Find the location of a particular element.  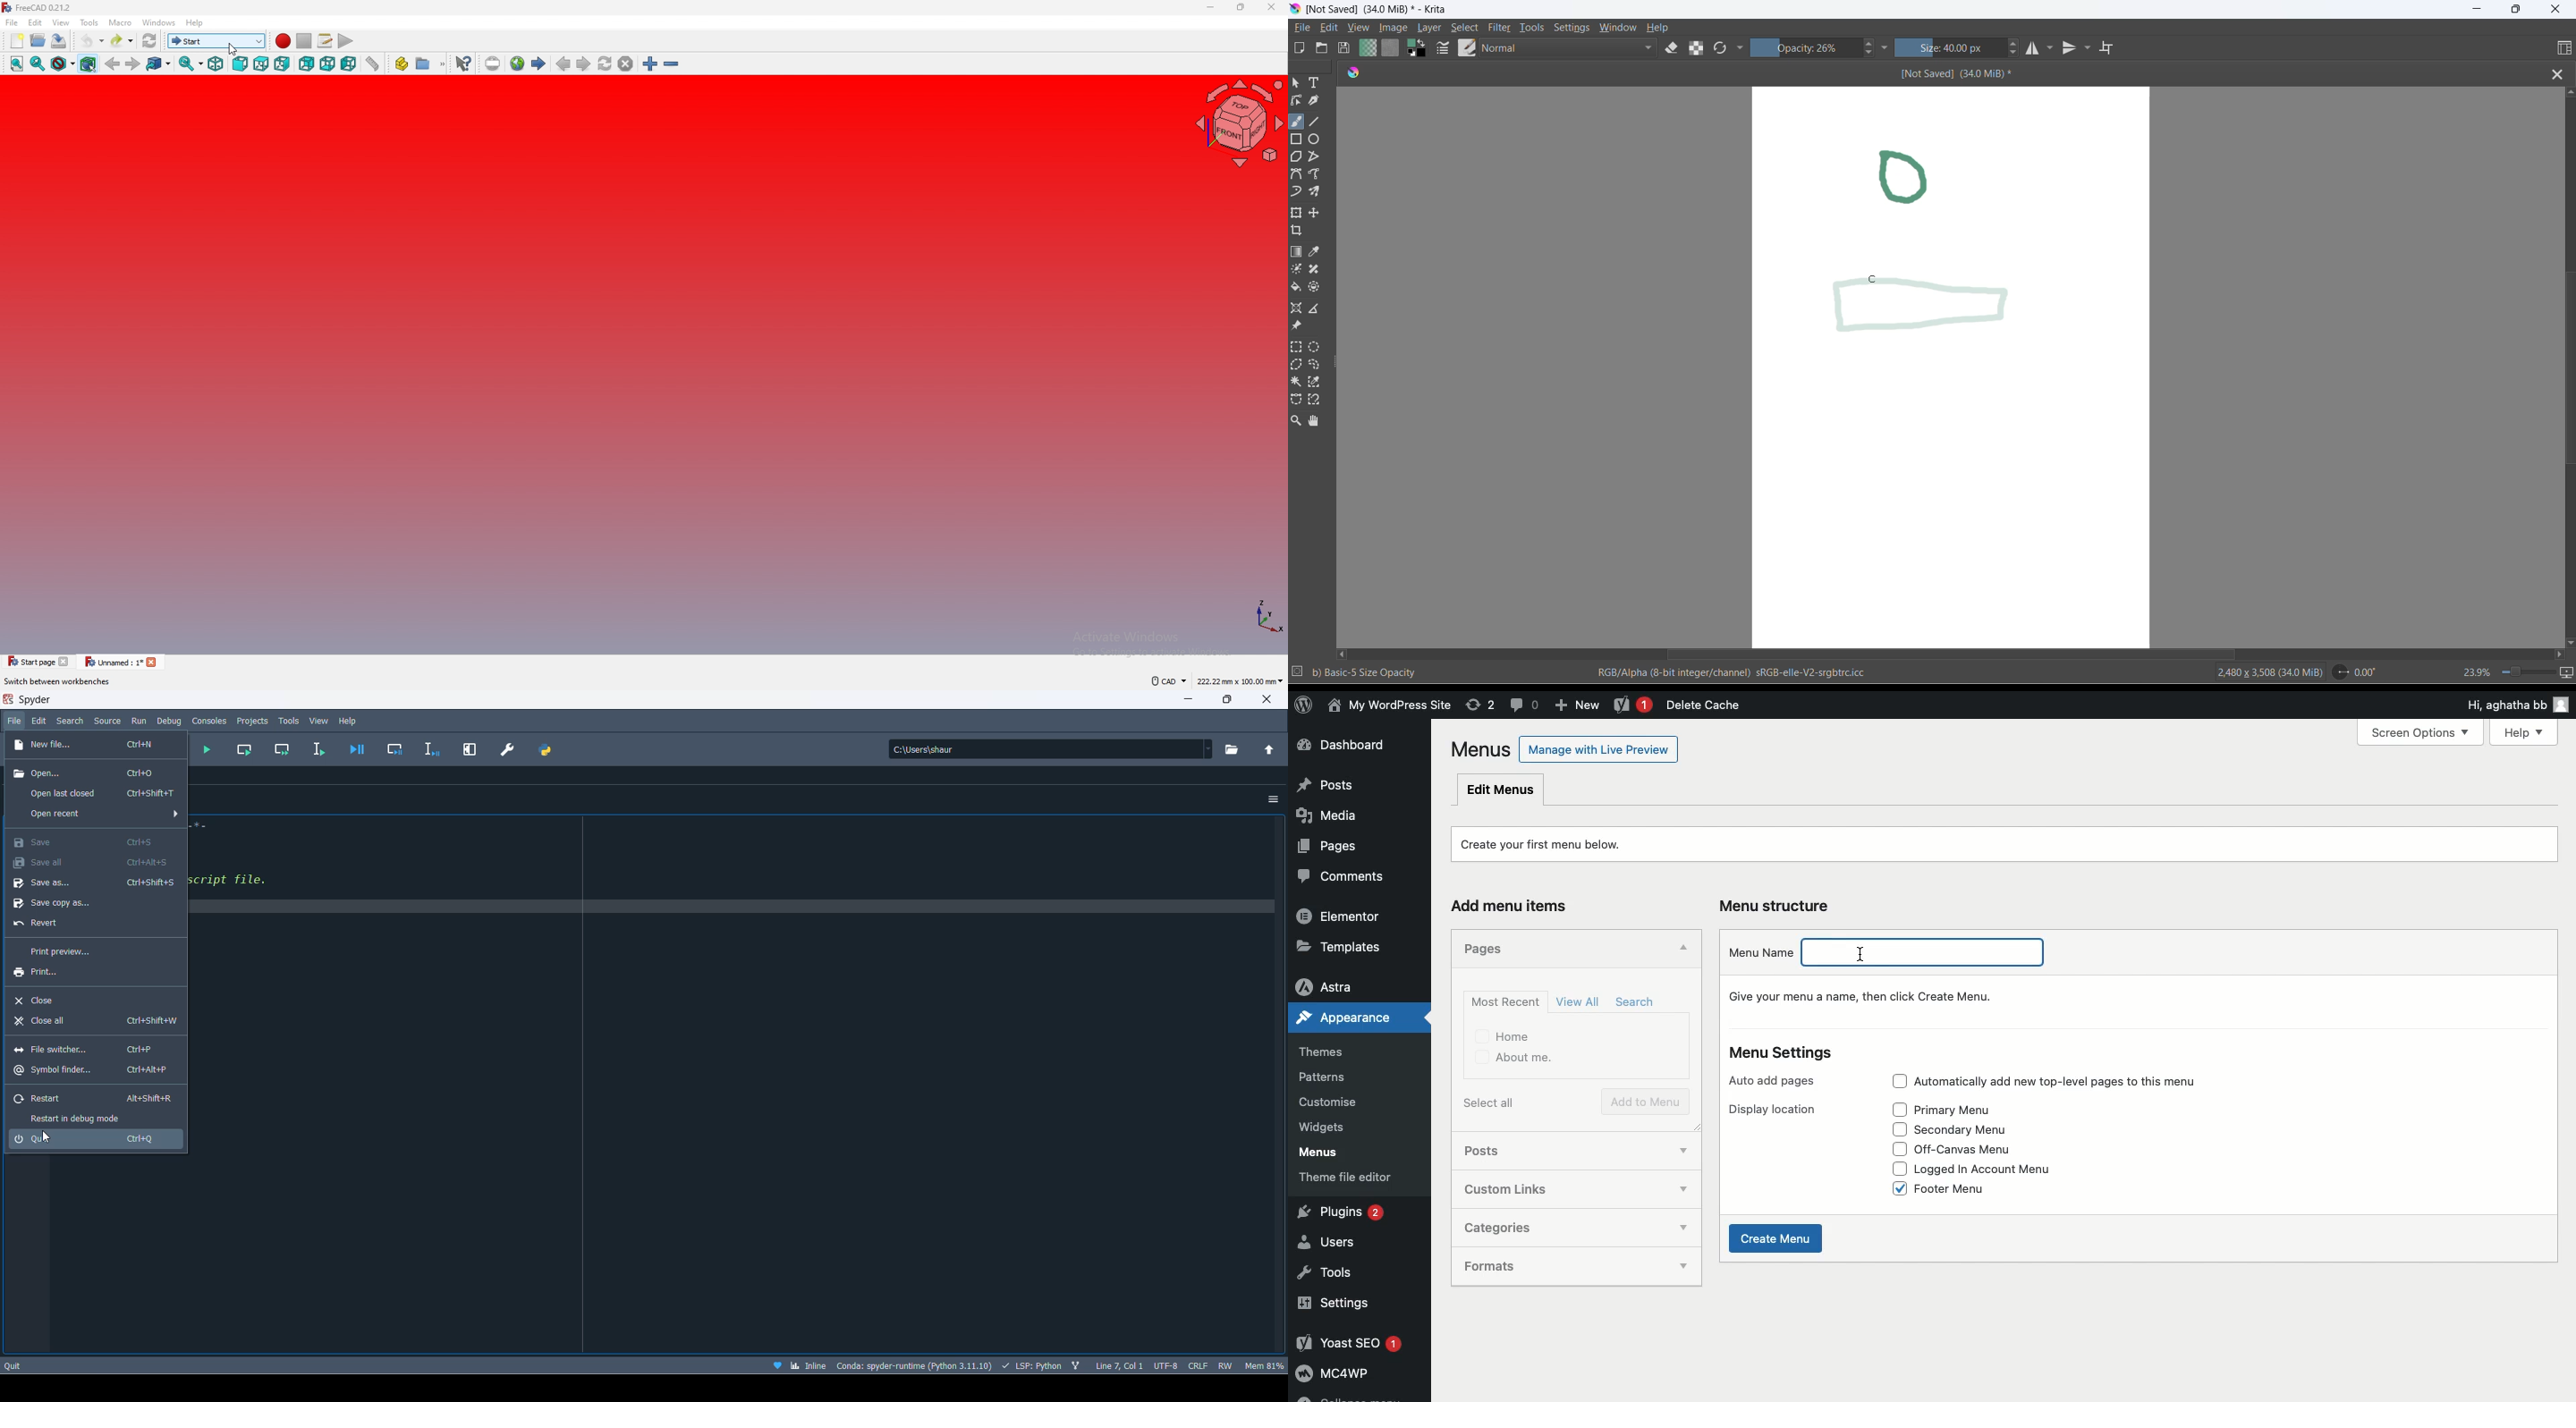

filters is located at coordinates (1502, 29).